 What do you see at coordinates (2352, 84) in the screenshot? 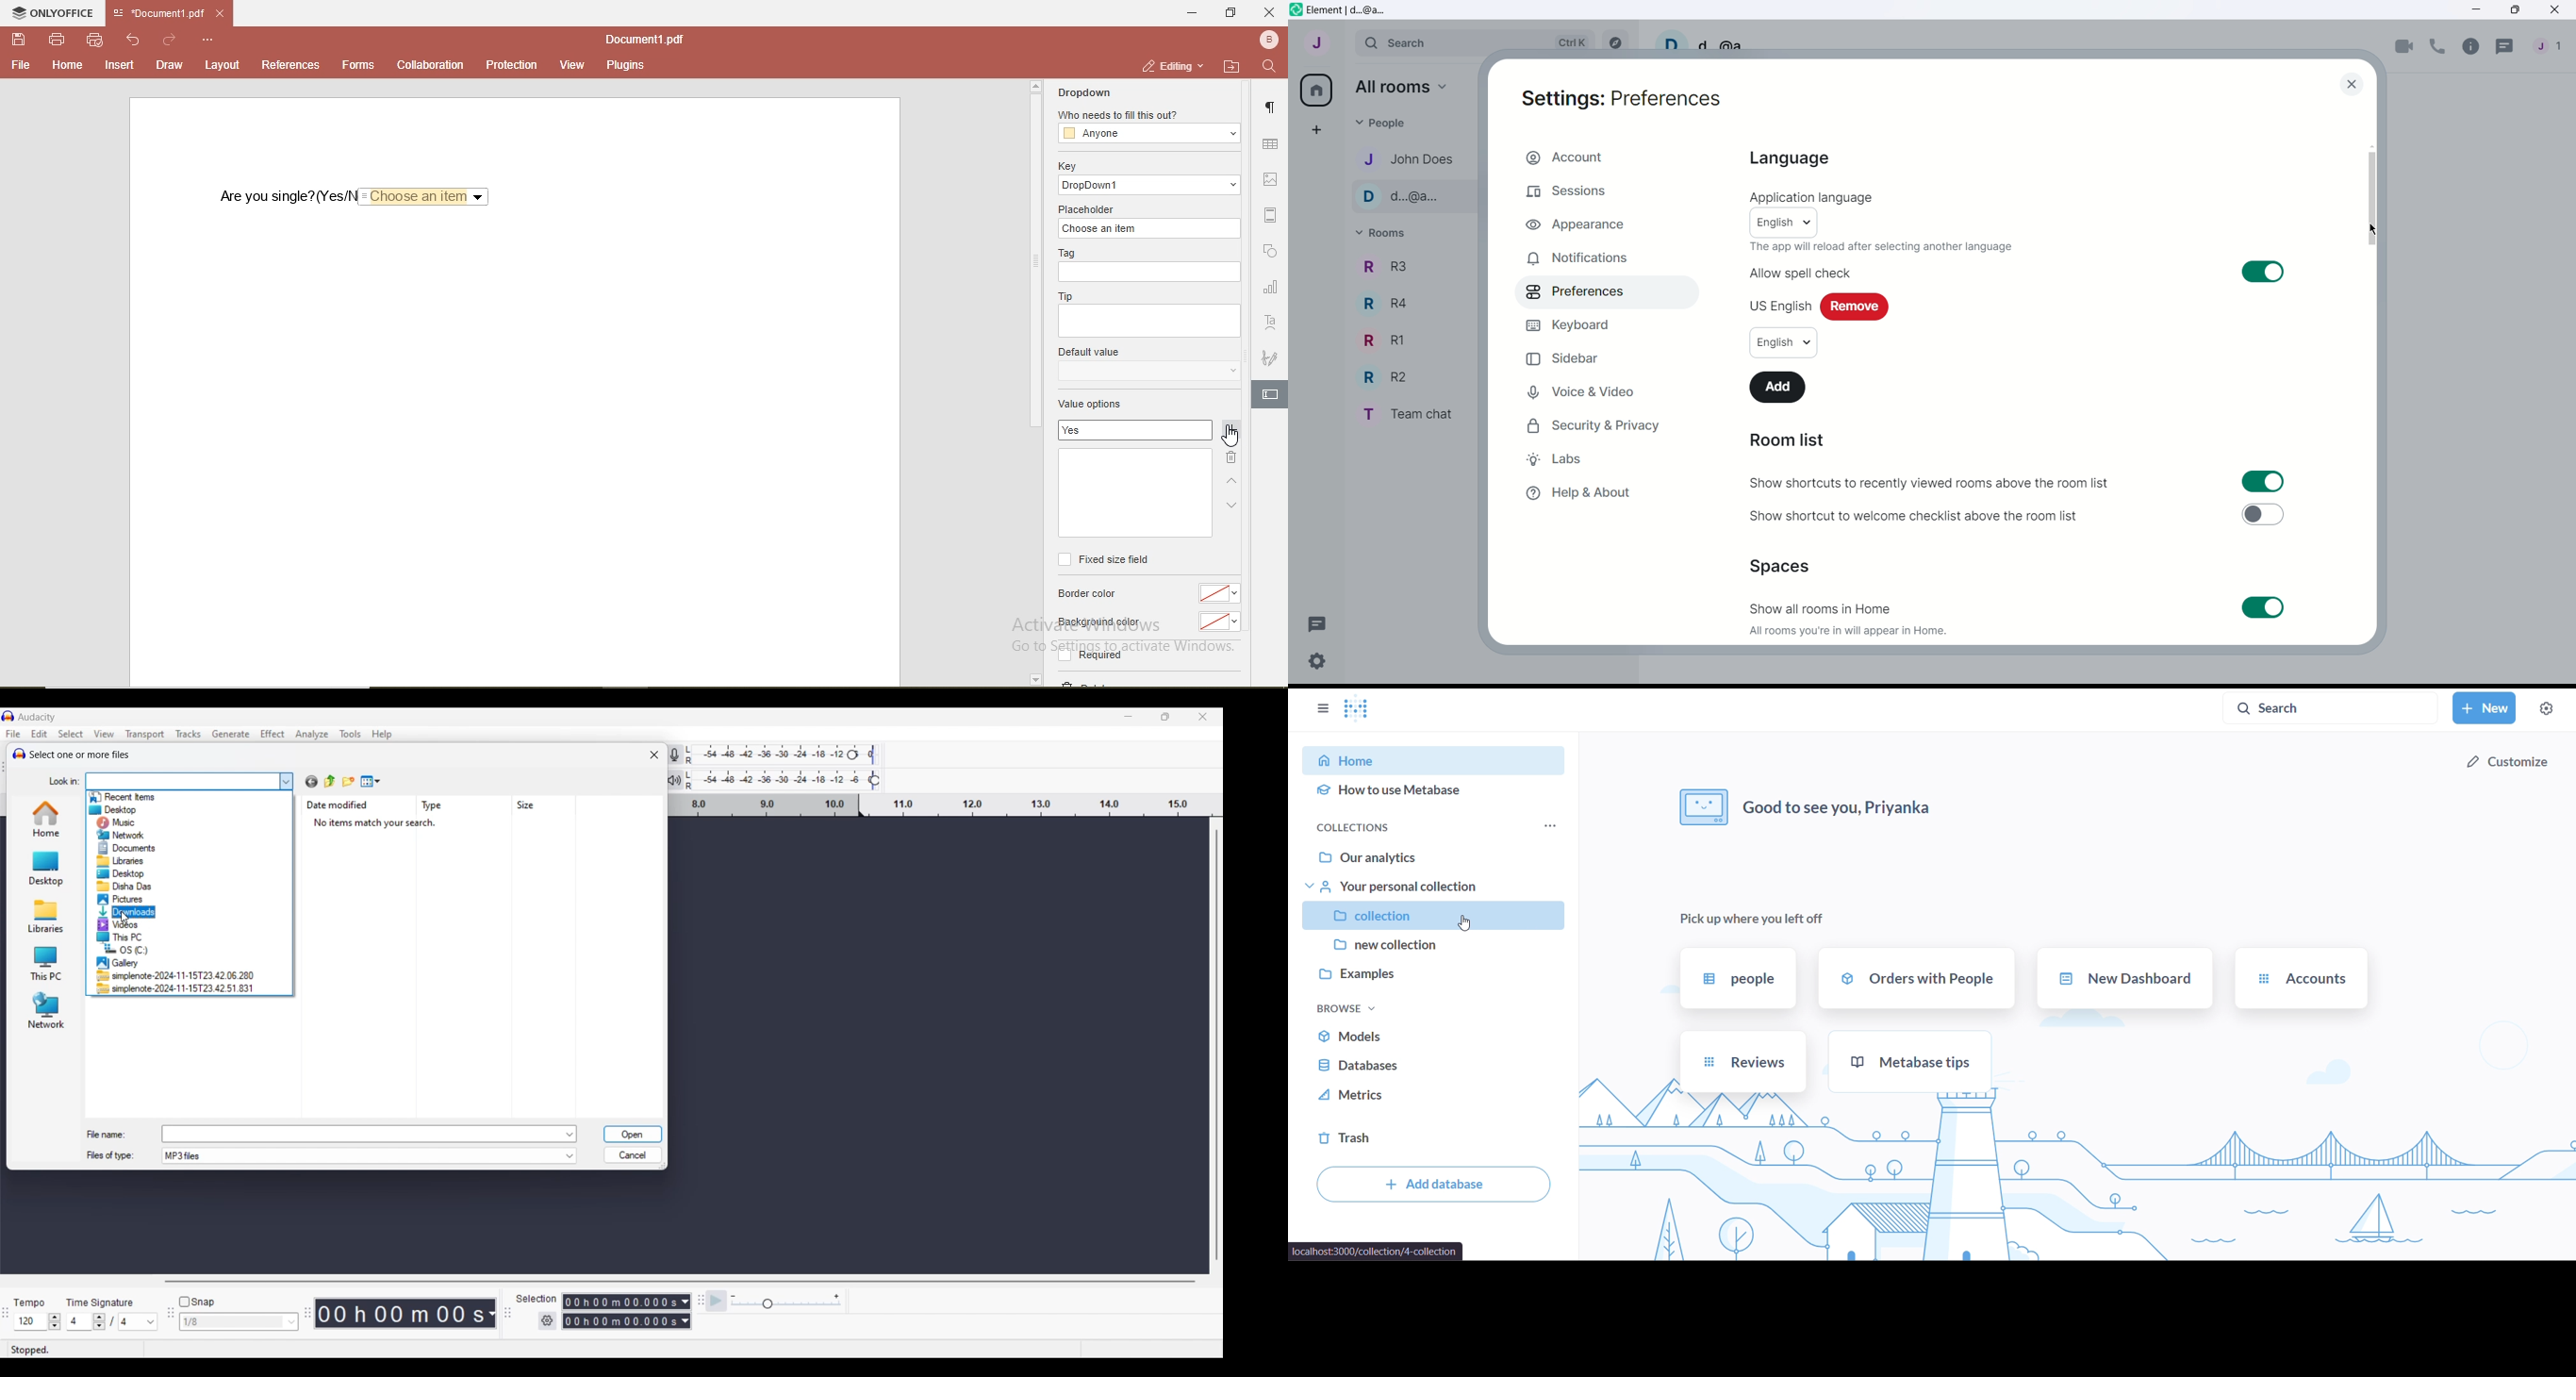
I see `close` at bounding box center [2352, 84].